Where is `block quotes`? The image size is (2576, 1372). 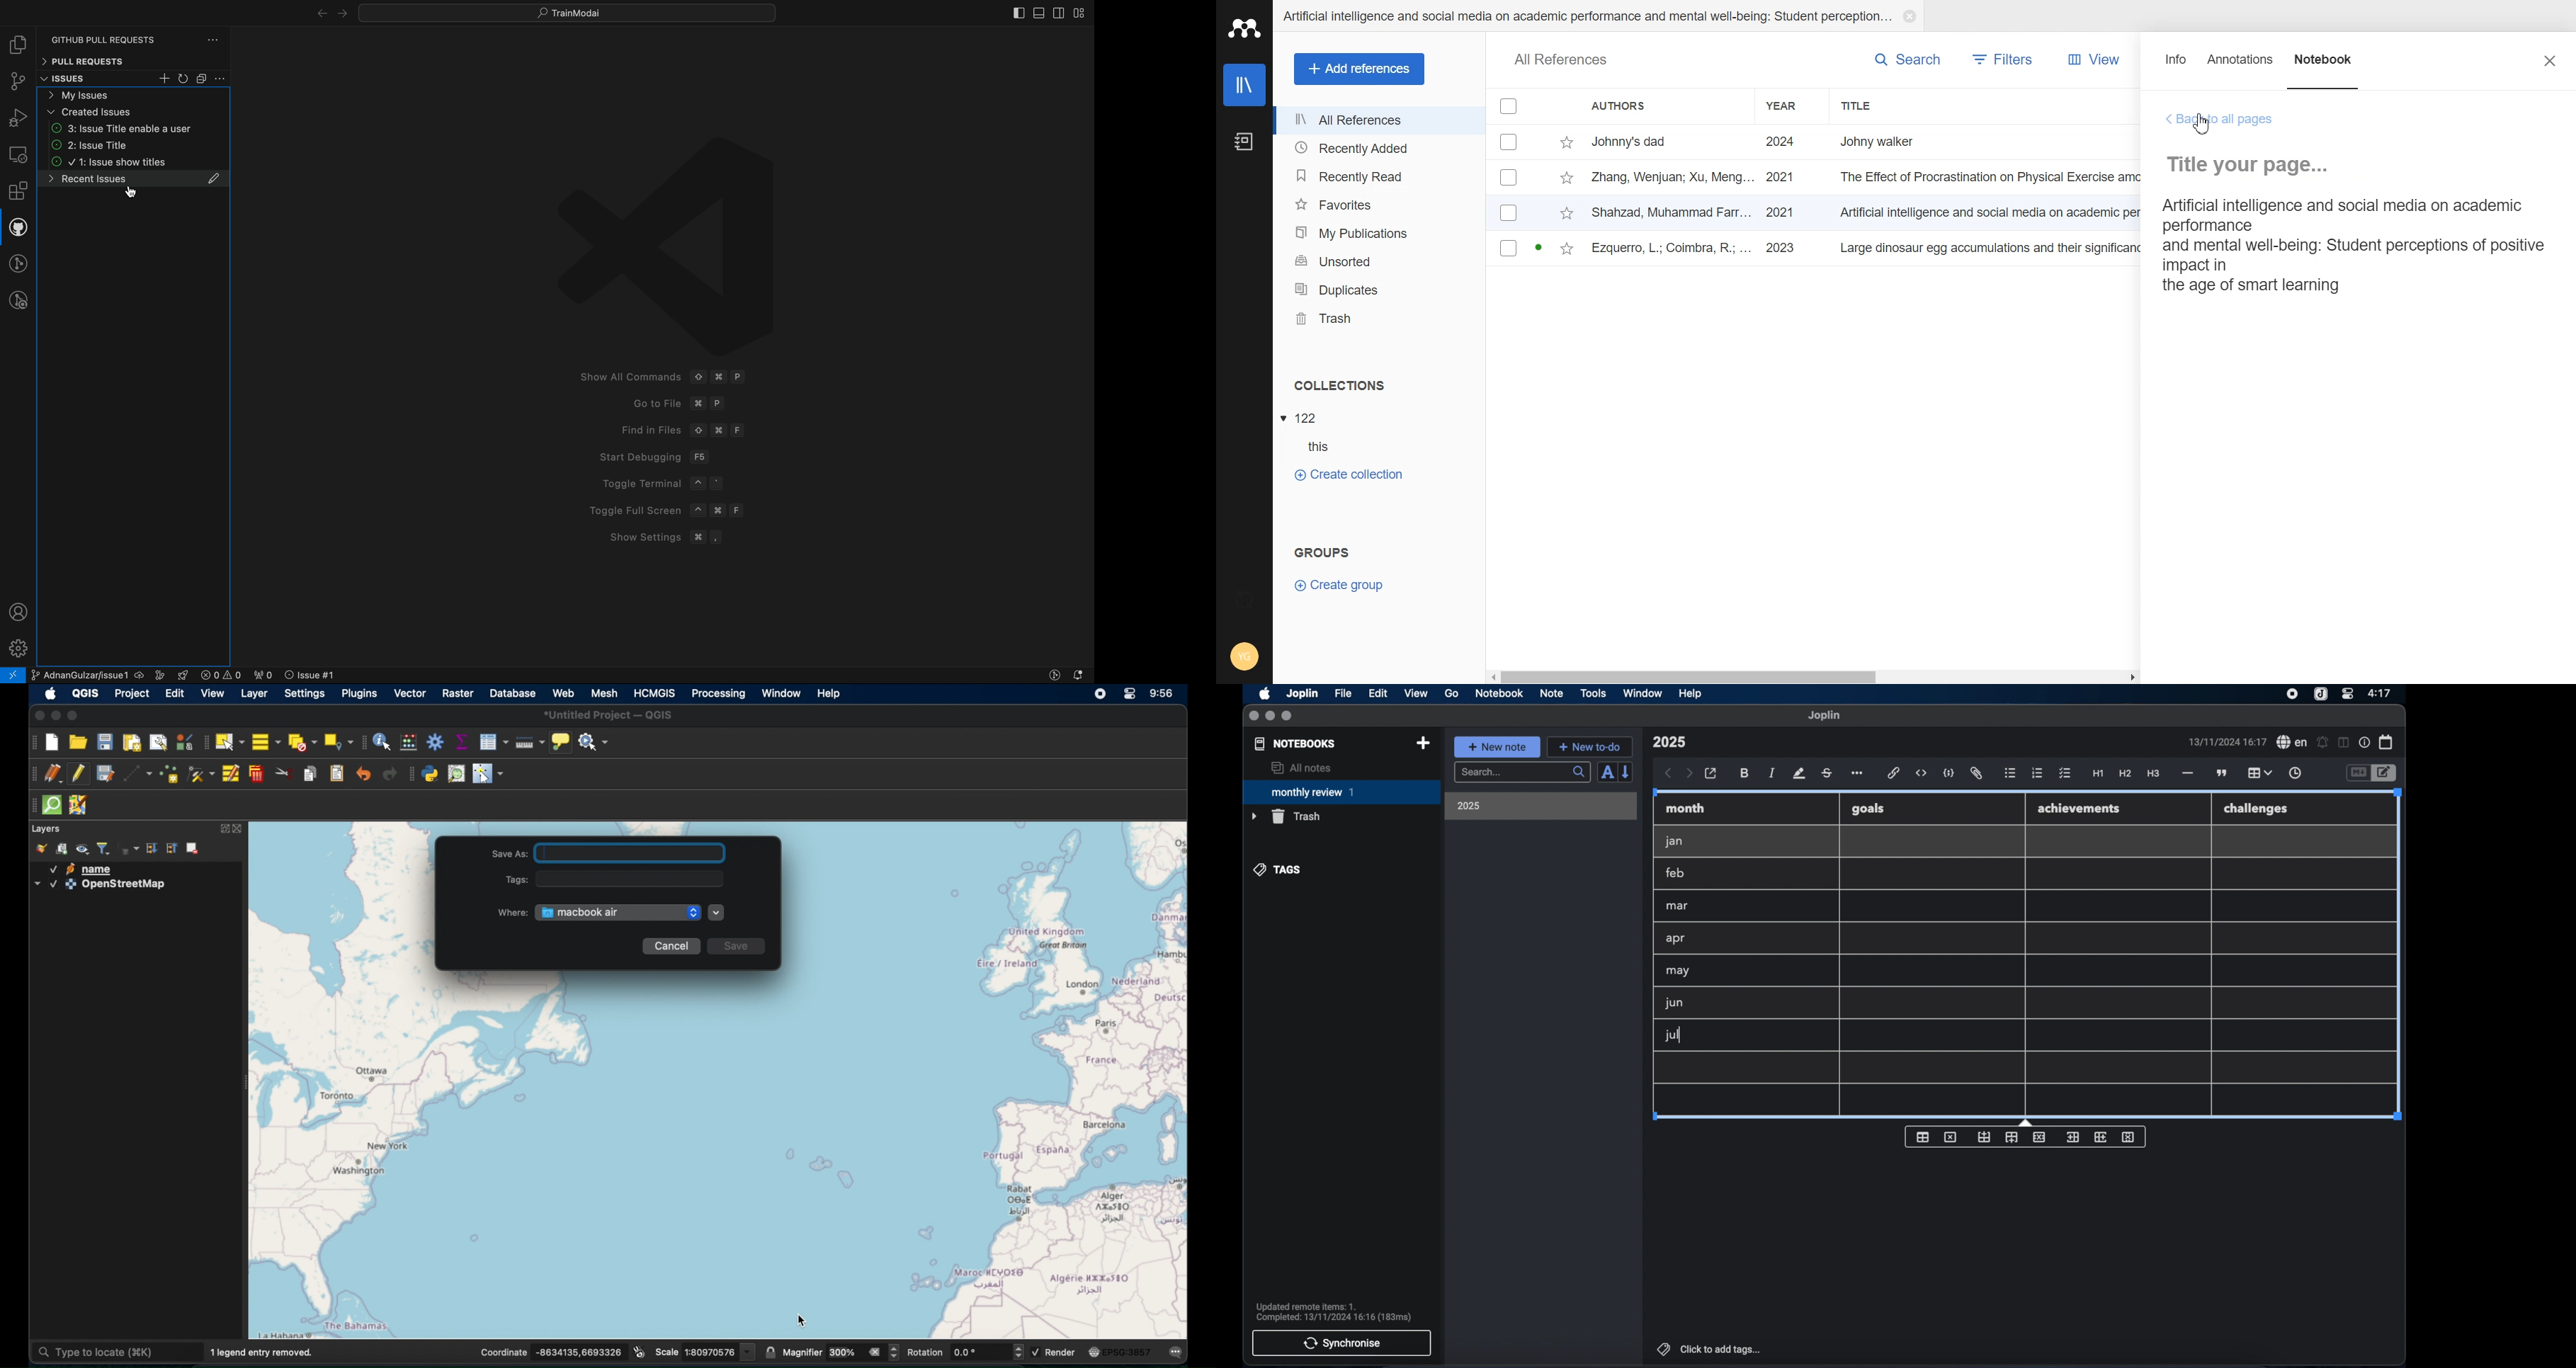
block quotes is located at coordinates (2223, 773).